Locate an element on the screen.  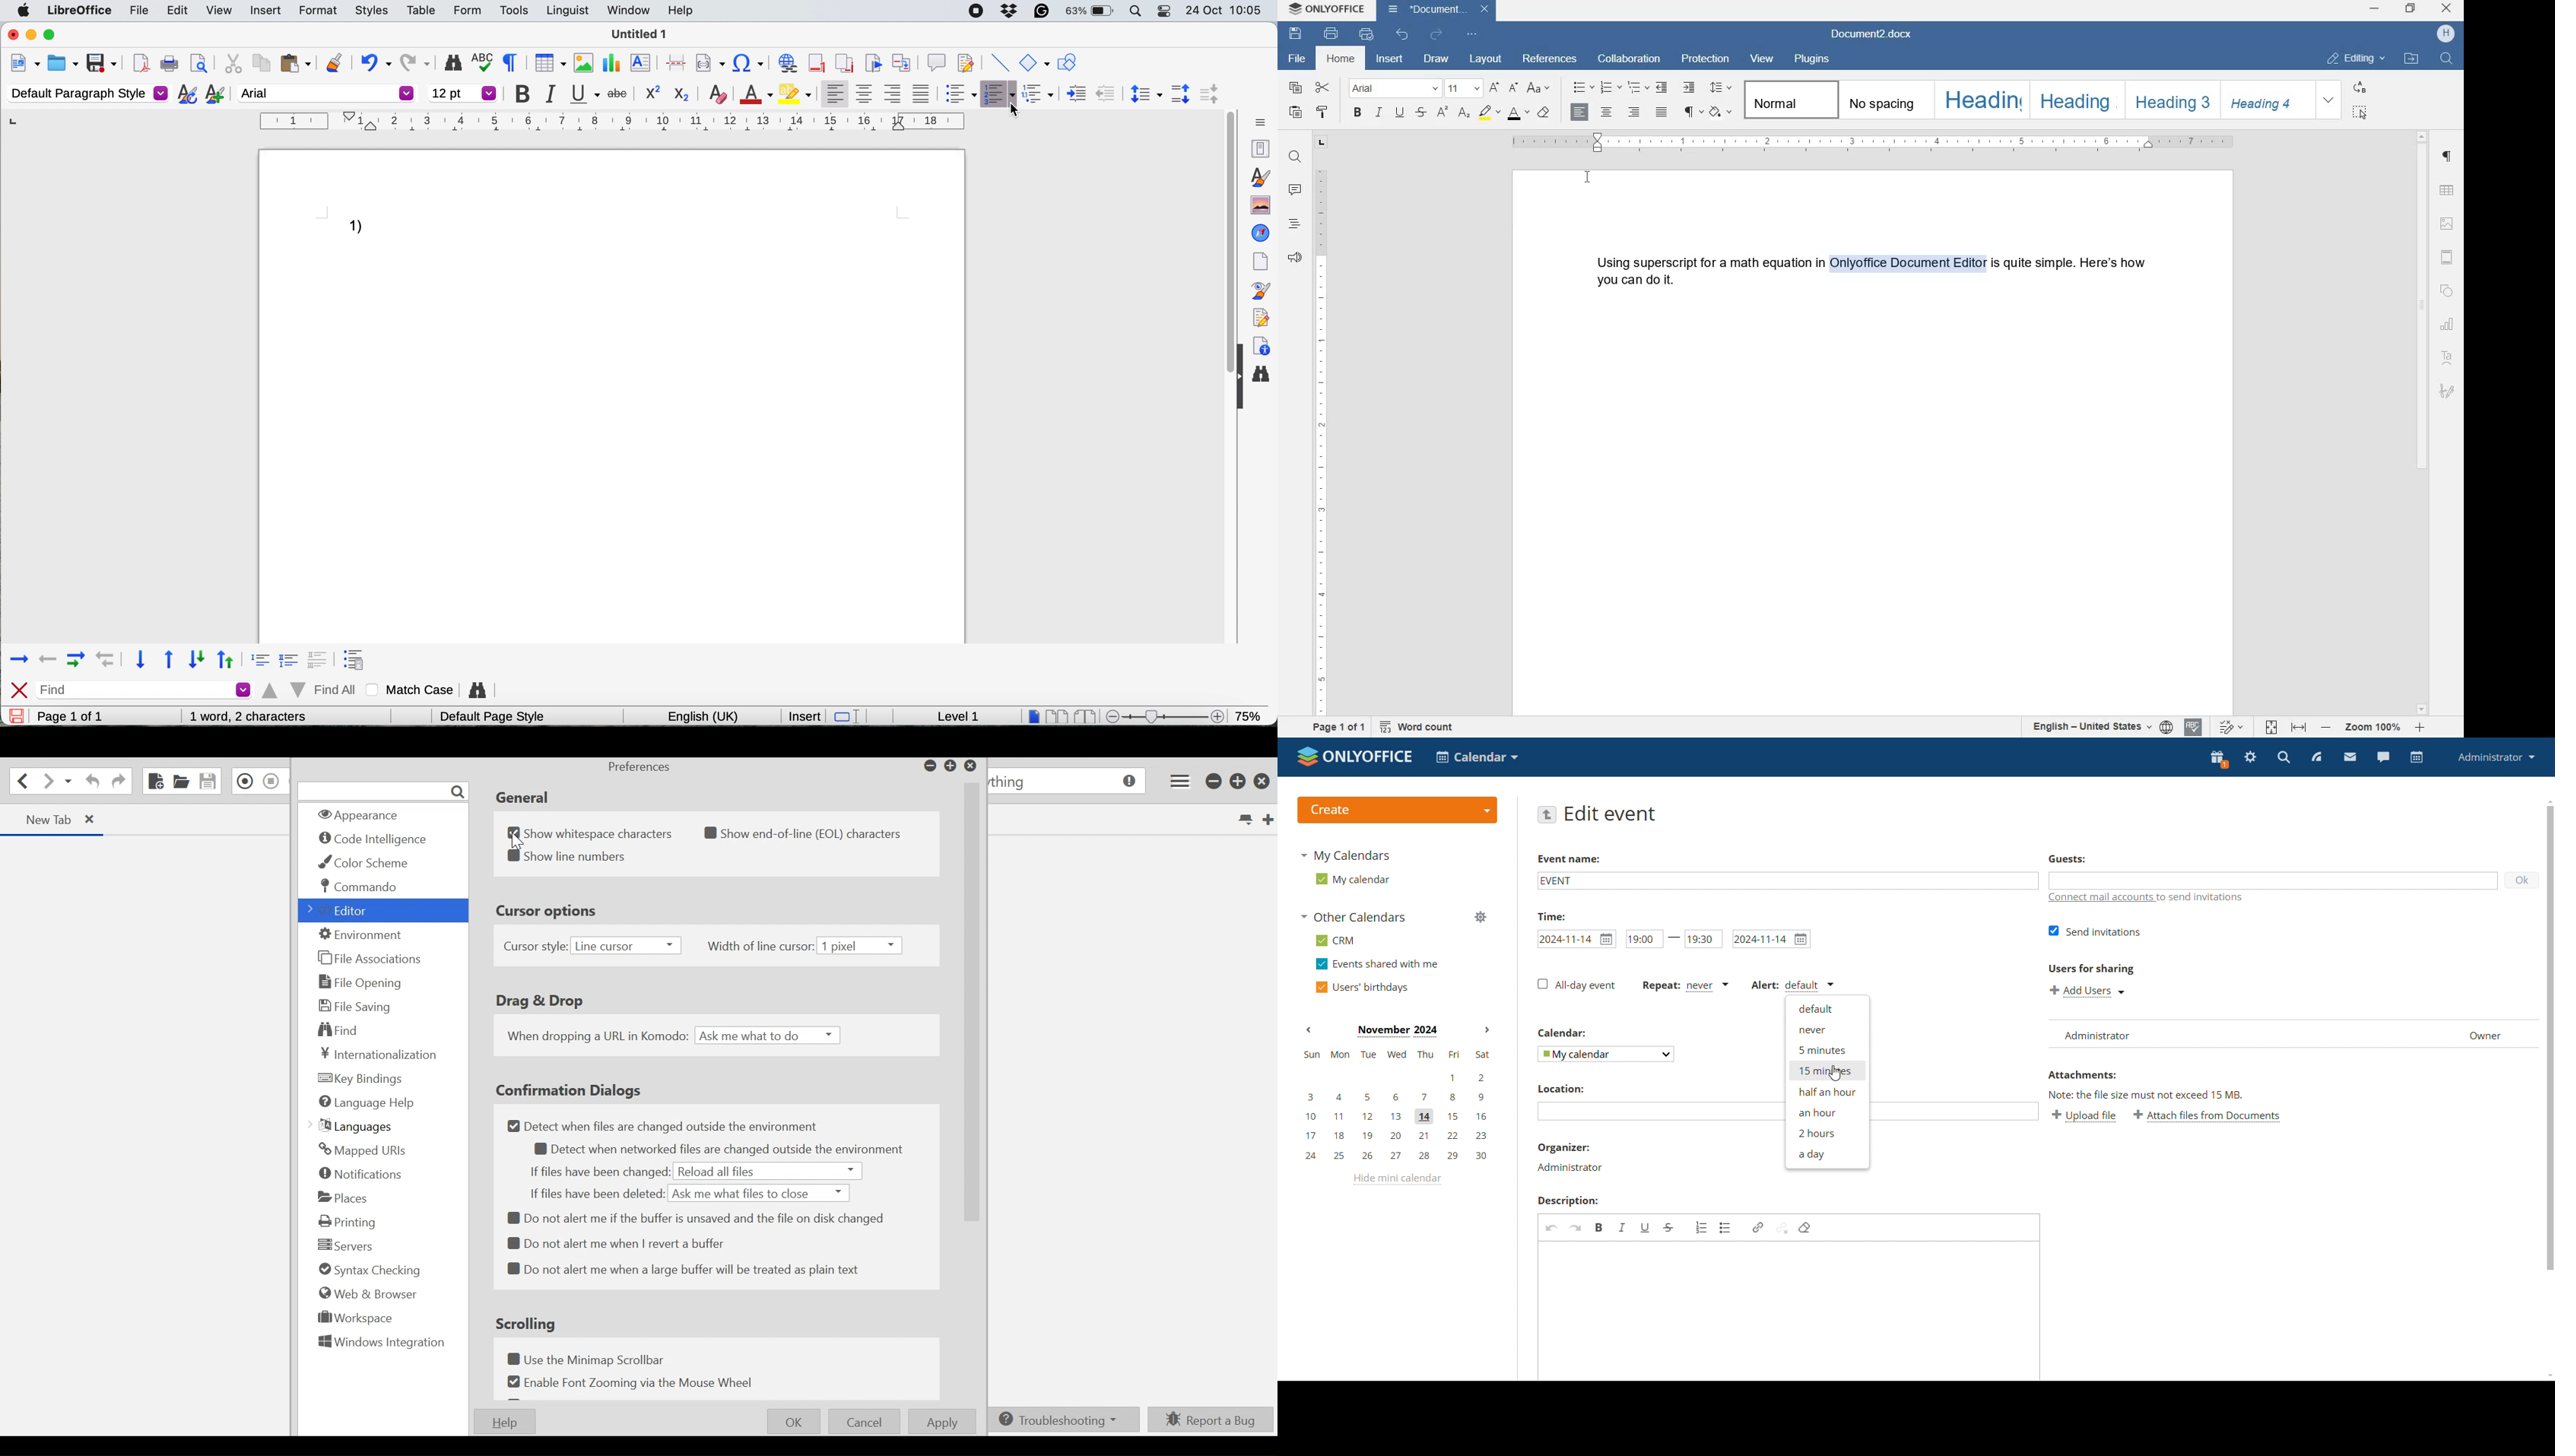
spell check is located at coordinates (2192, 728).